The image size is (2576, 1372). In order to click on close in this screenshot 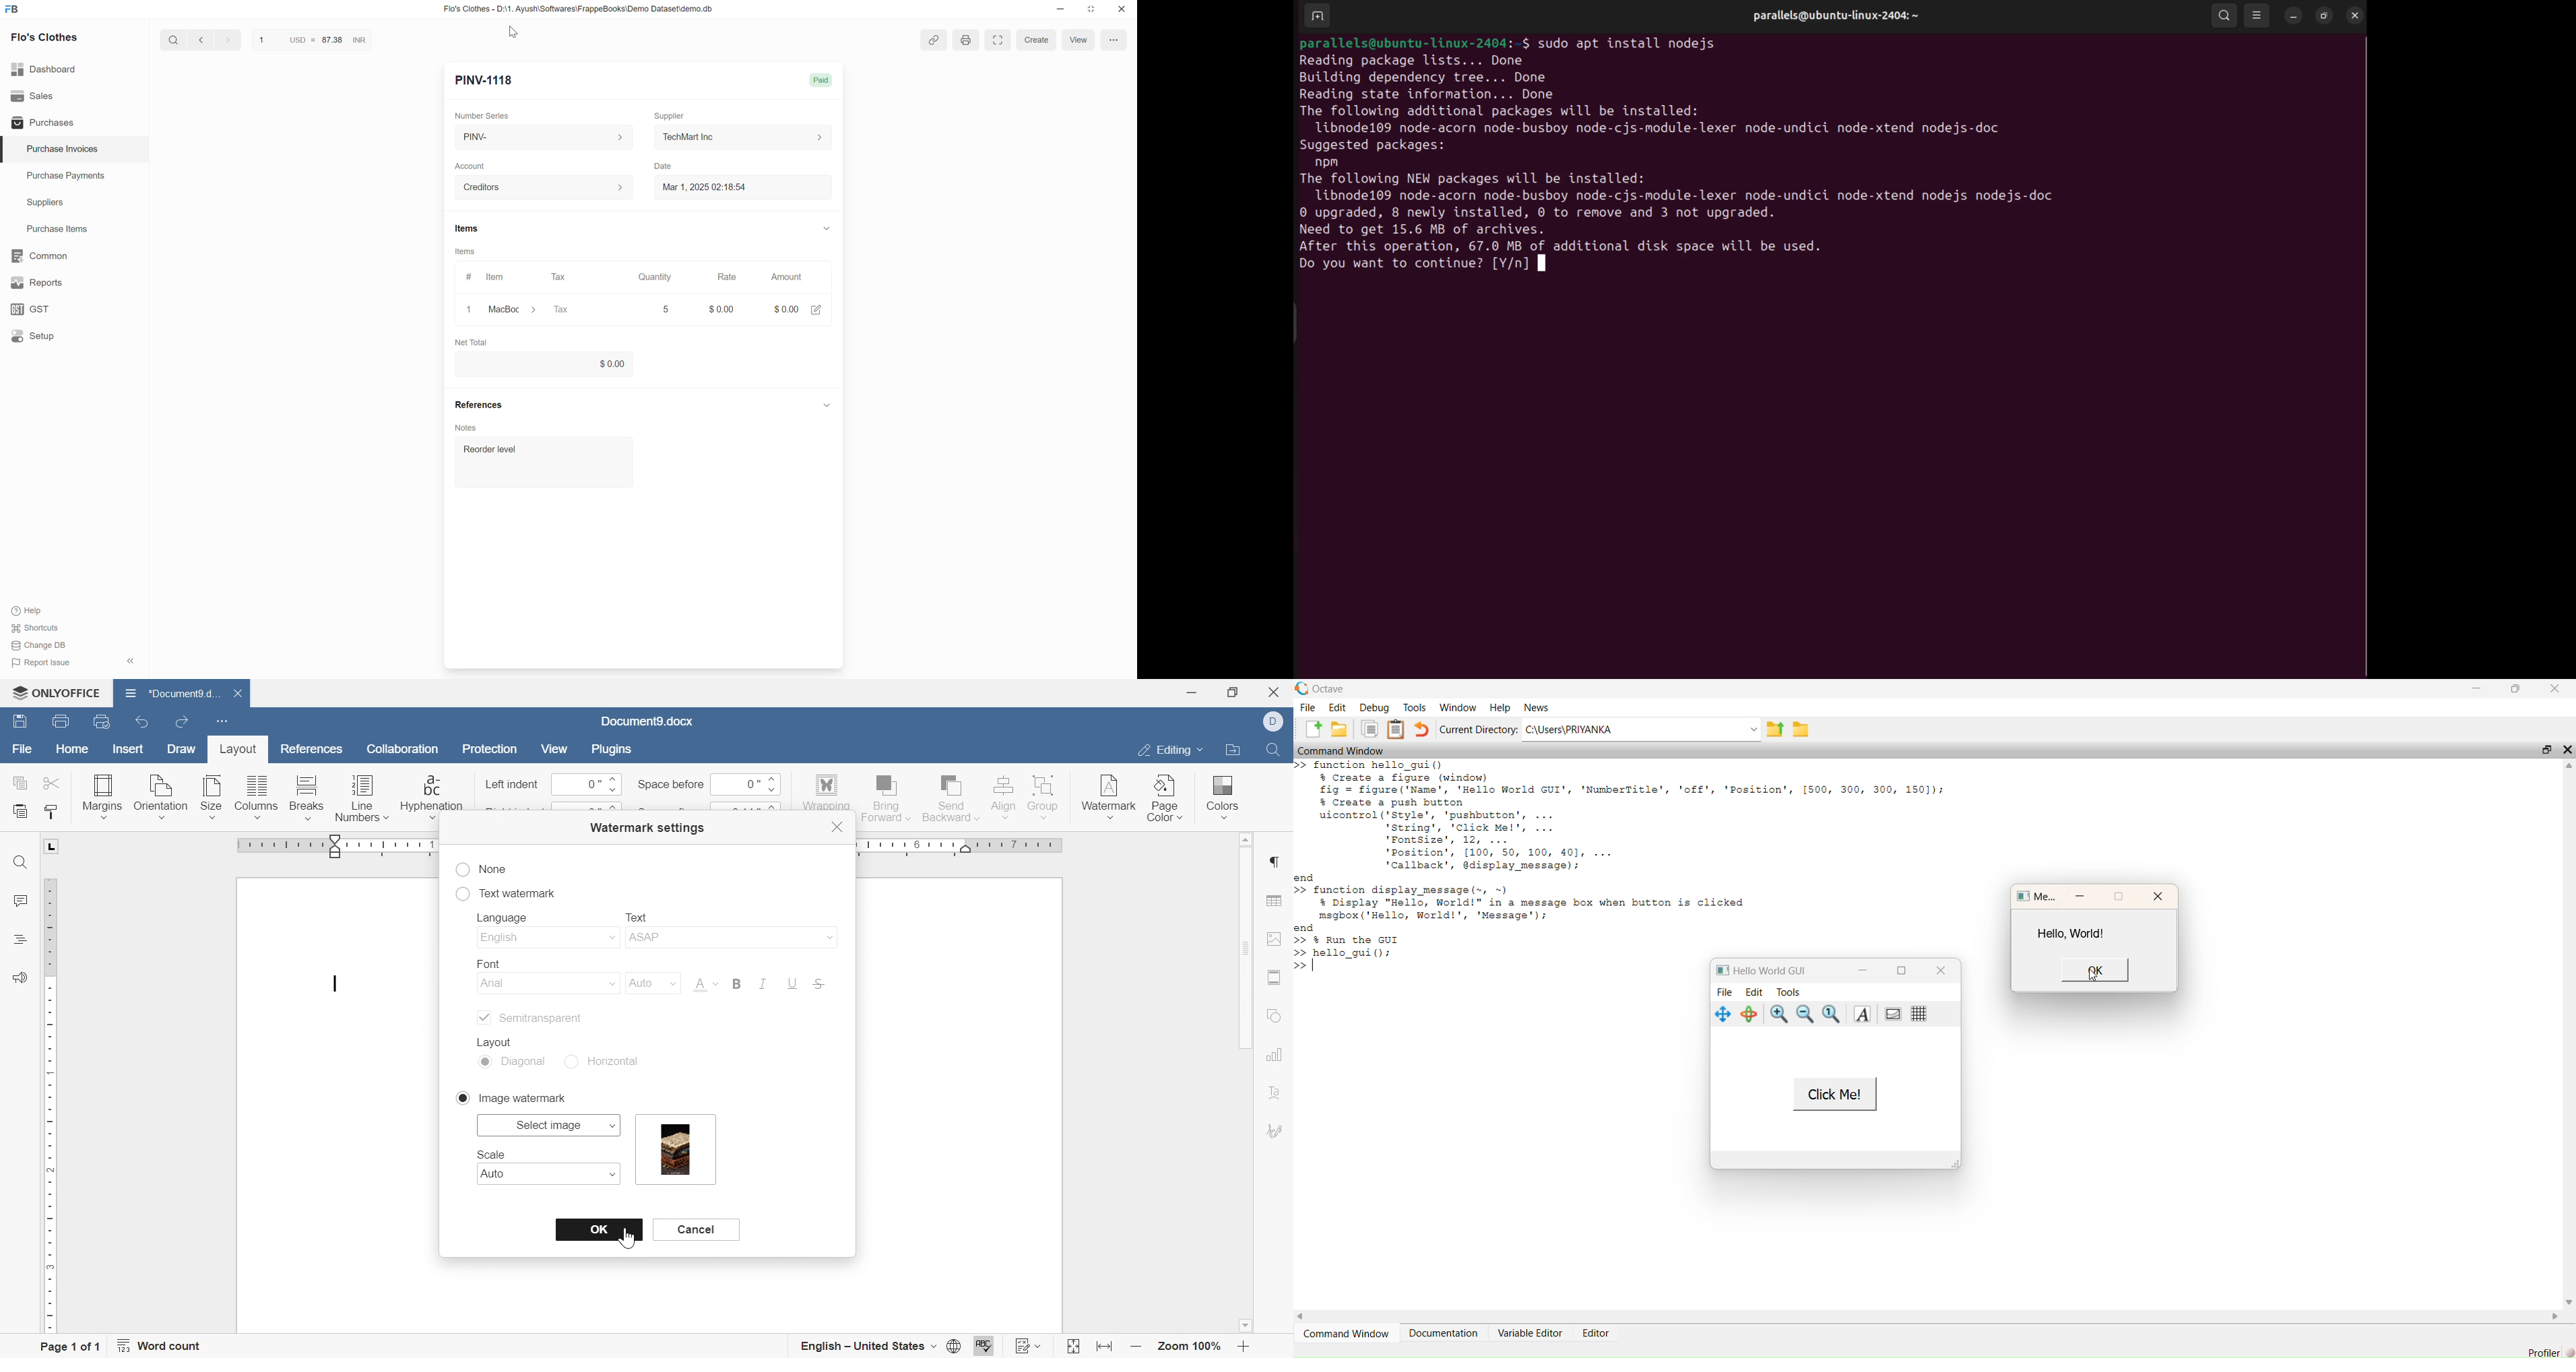, I will do `click(245, 694)`.